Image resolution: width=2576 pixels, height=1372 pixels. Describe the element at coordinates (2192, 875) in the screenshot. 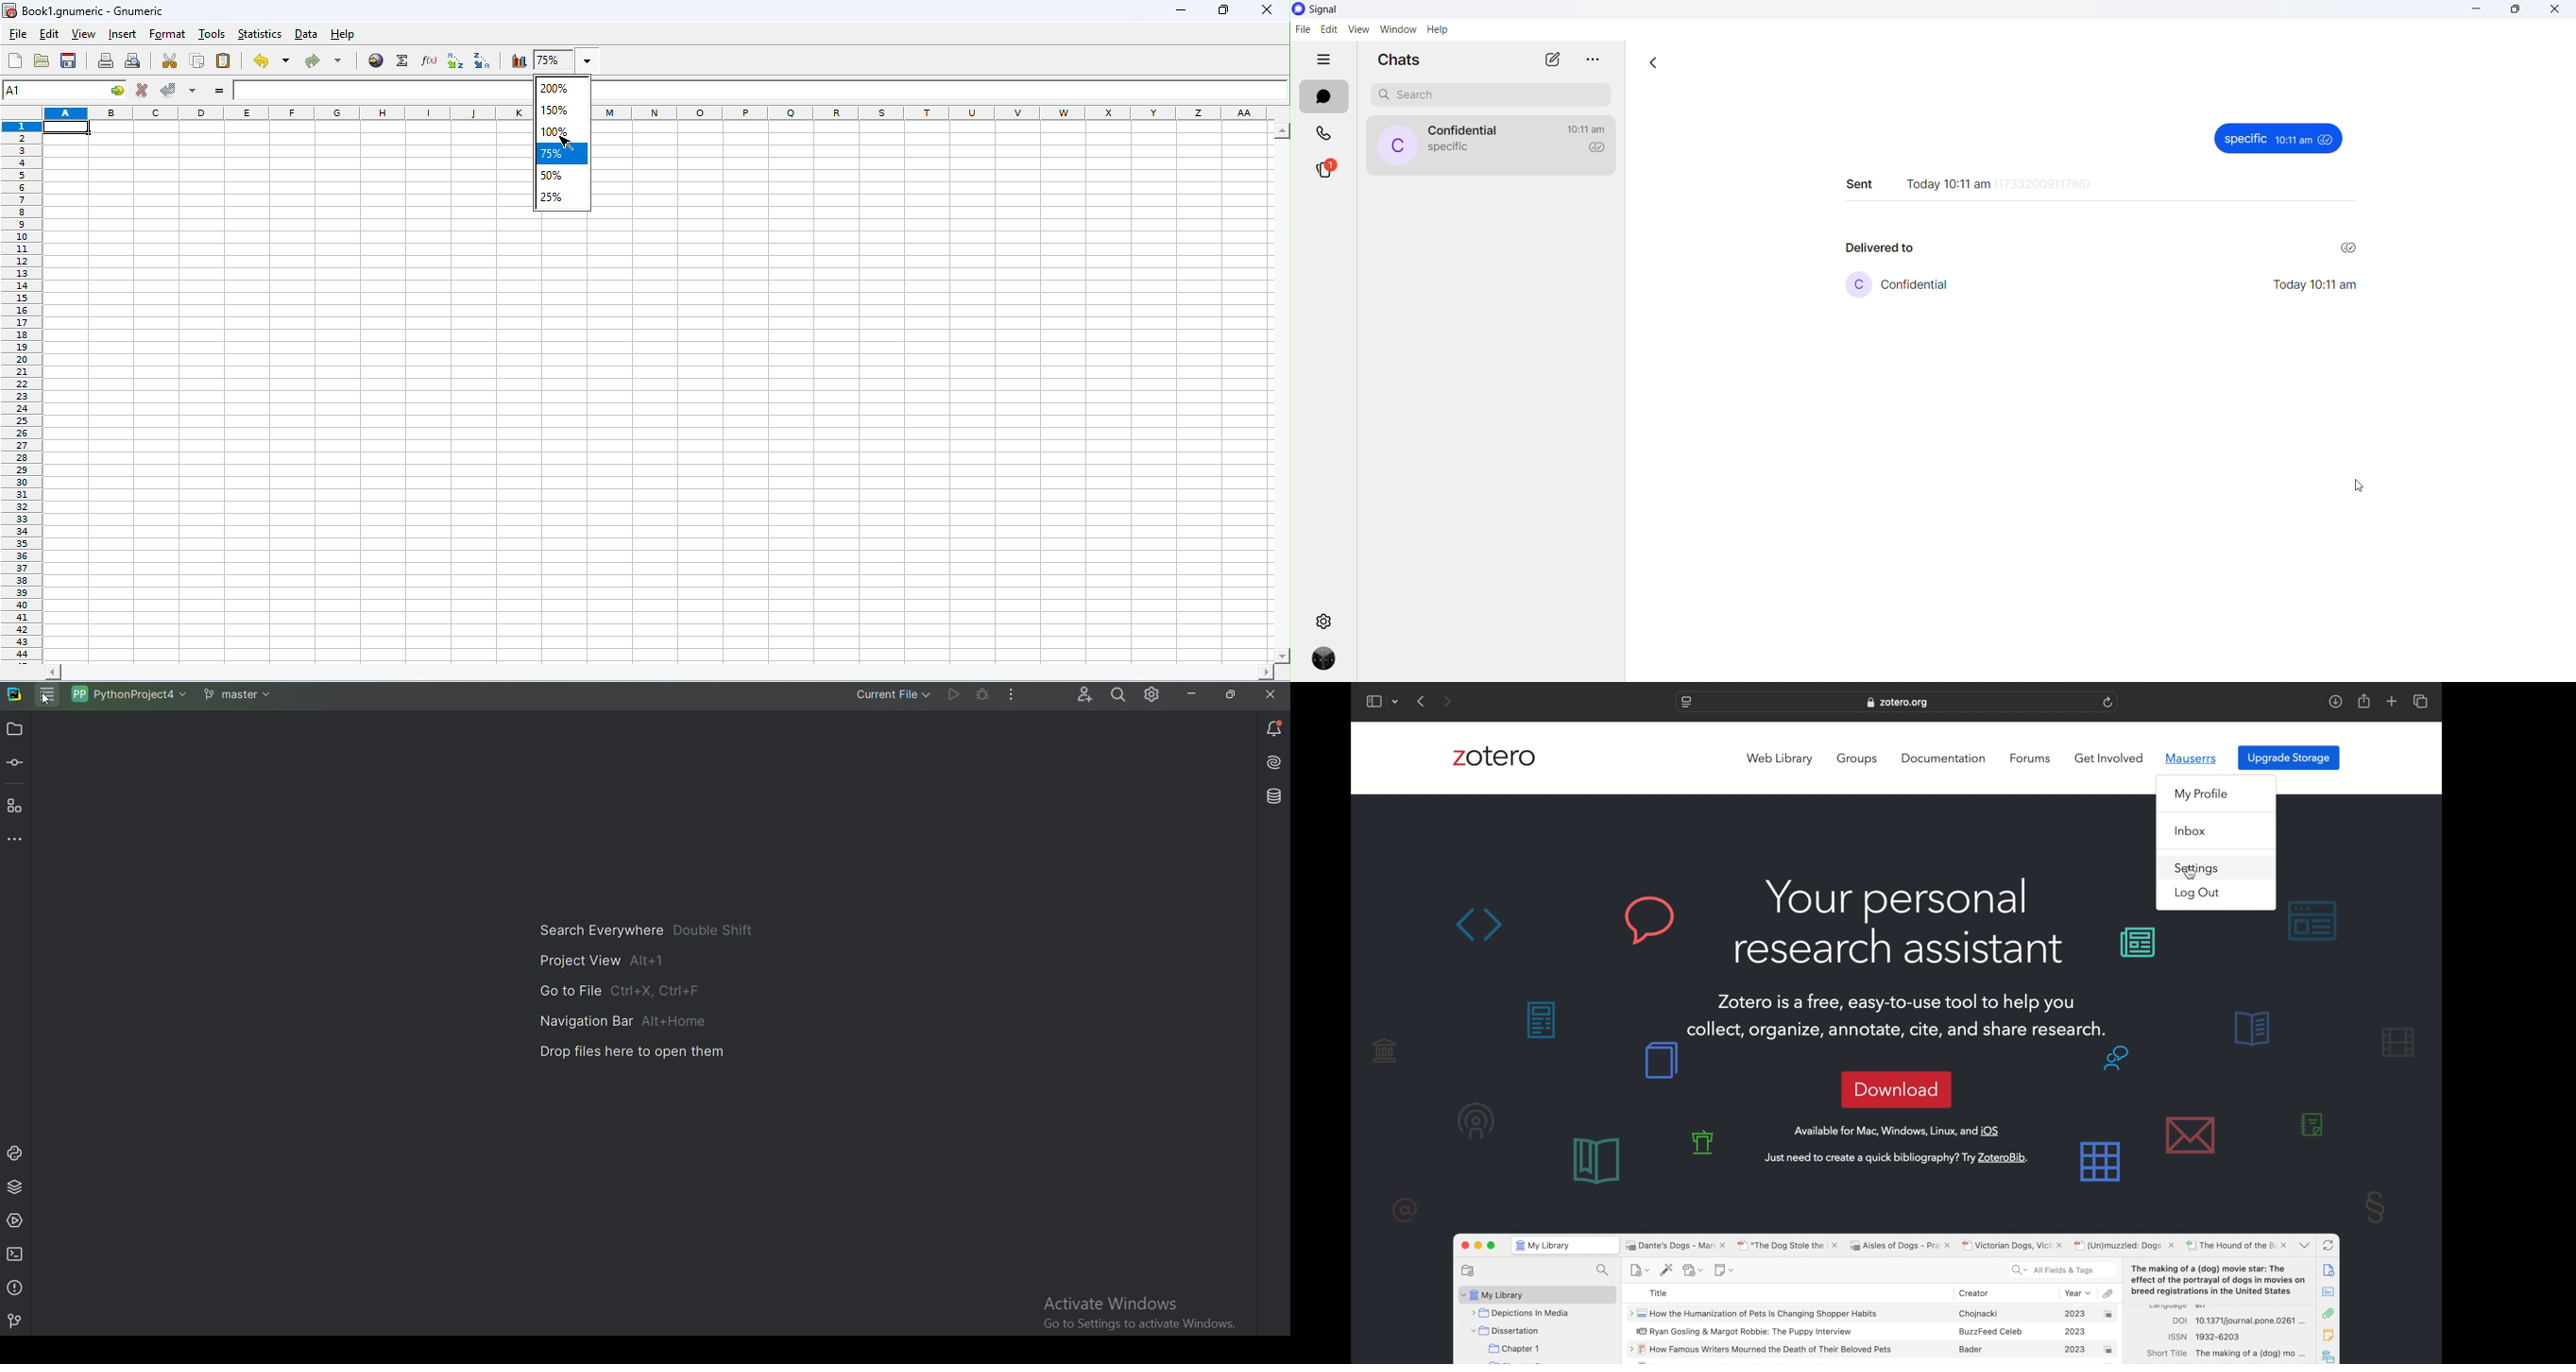

I see `cursor` at that location.